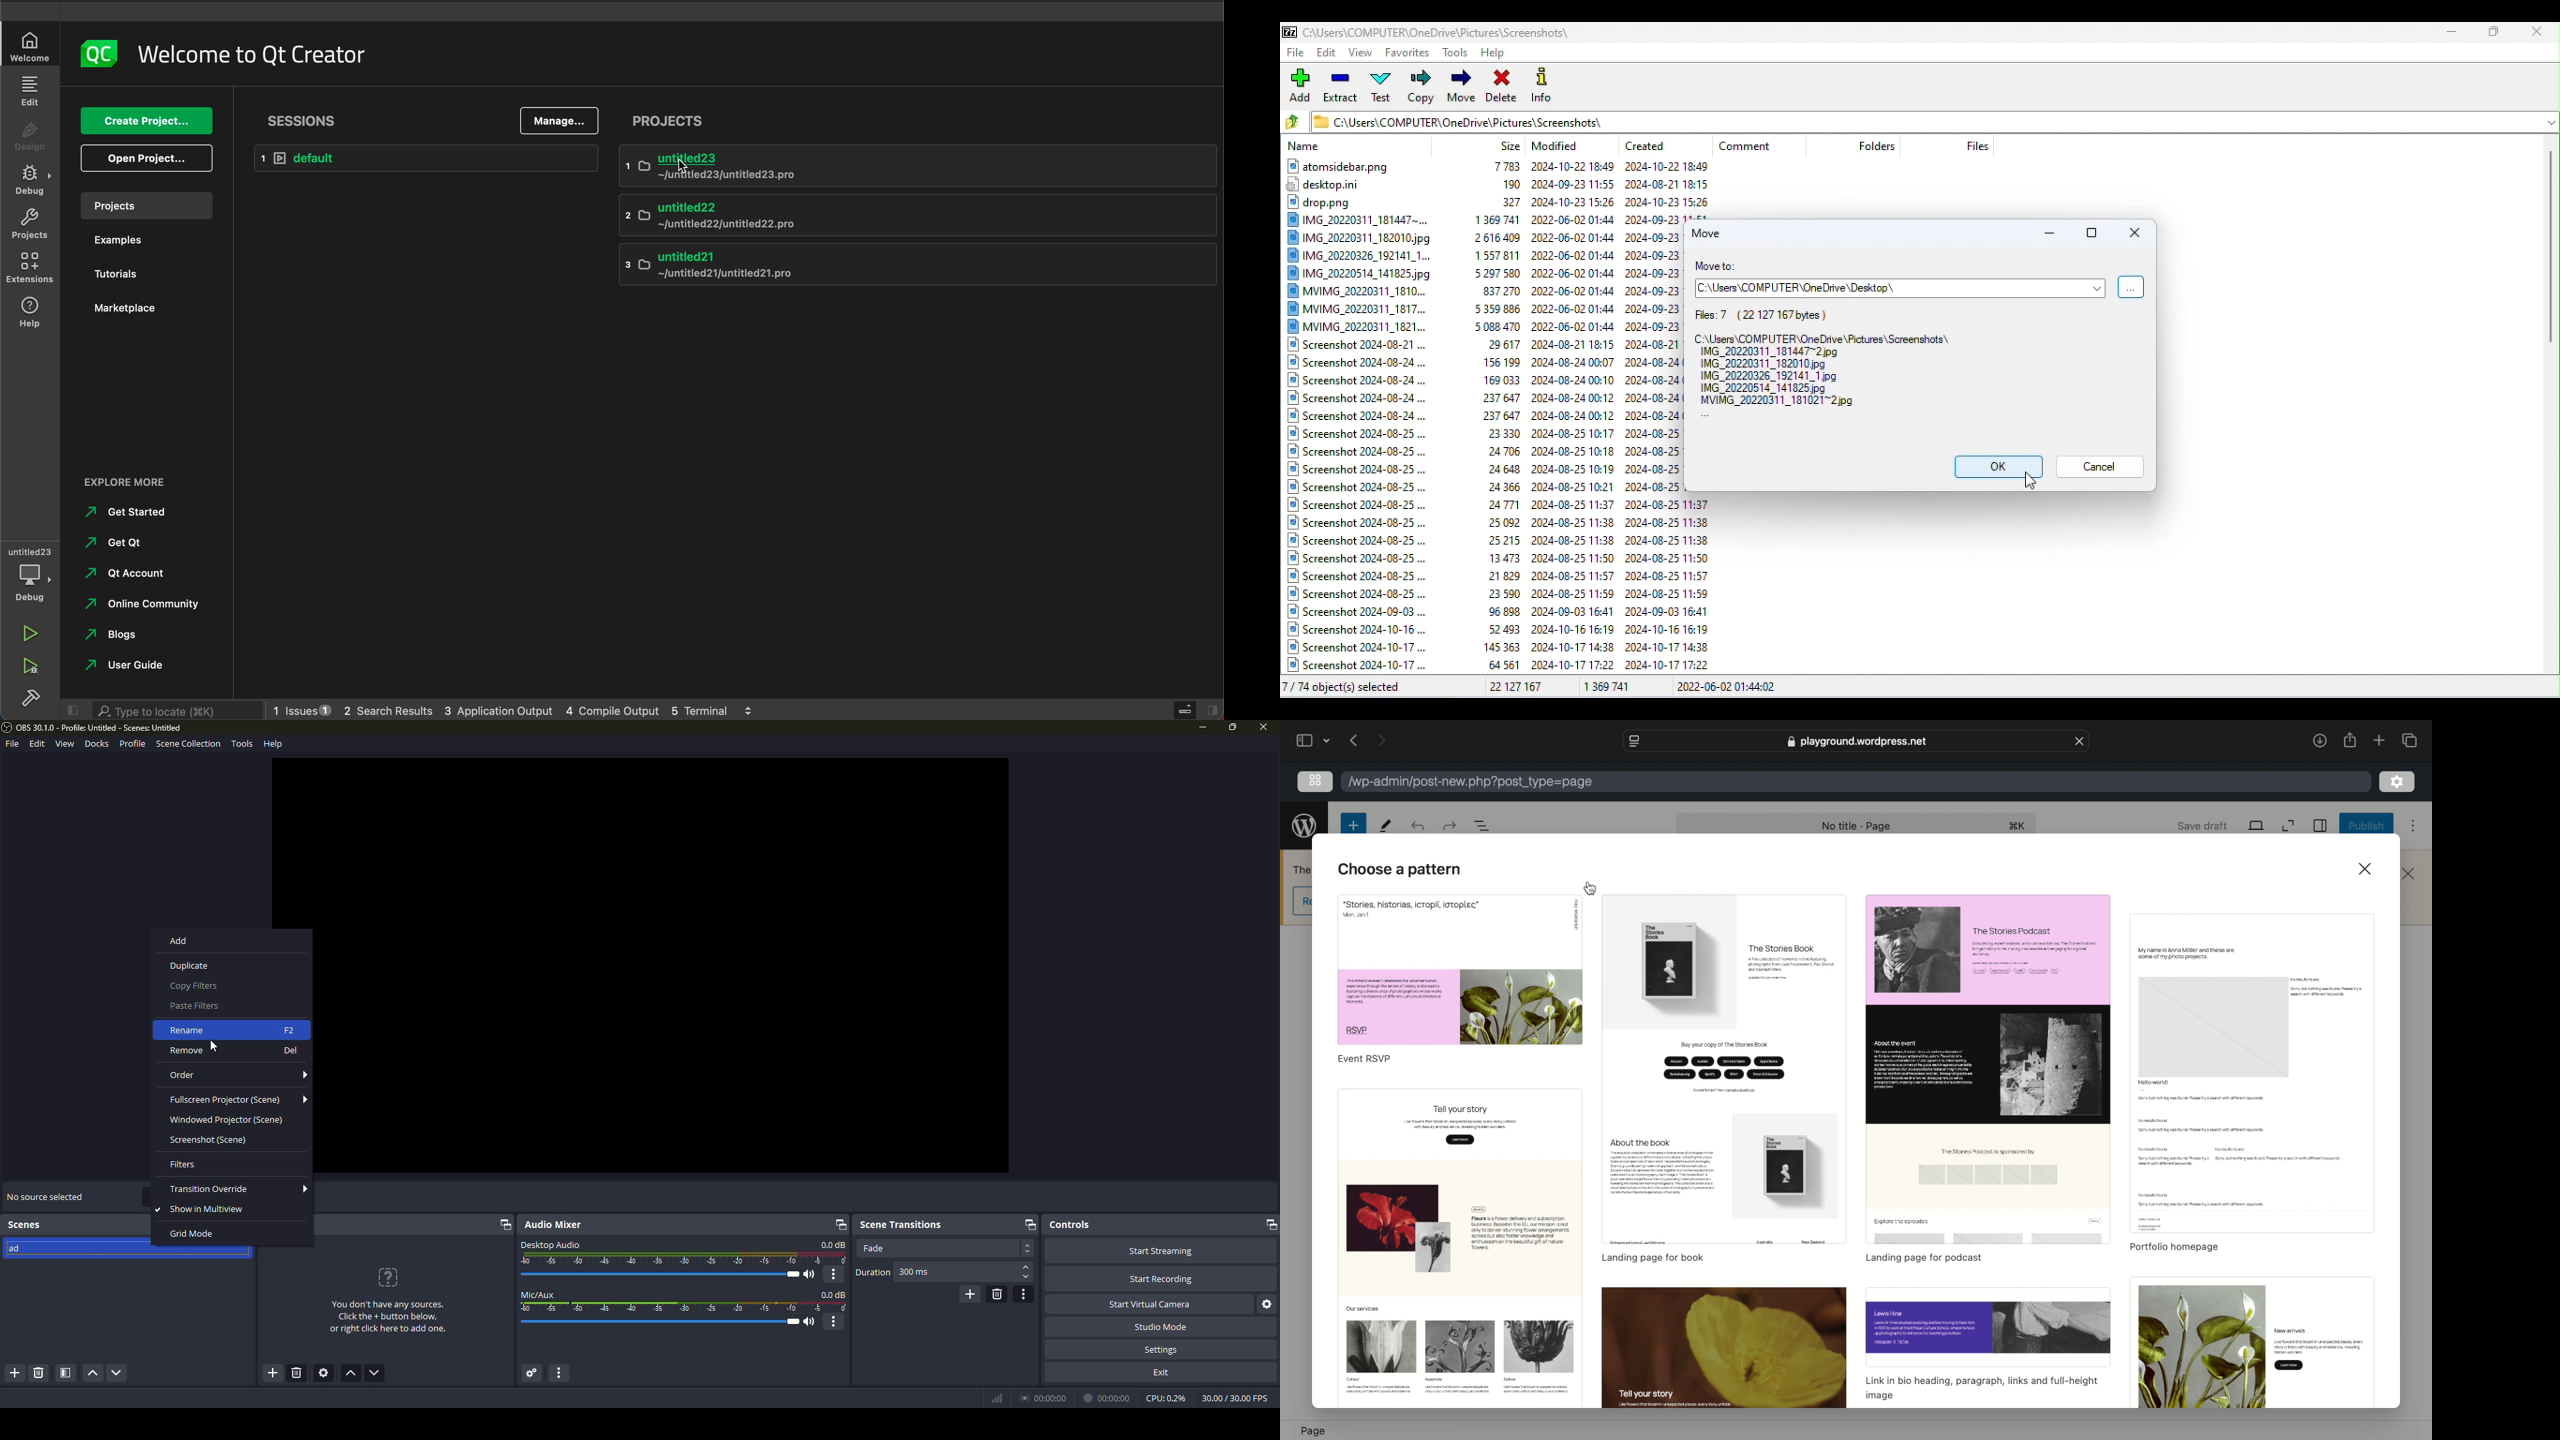 This screenshot has width=2576, height=1456. Describe the element at coordinates (231, 1164) in the screenshot. I see `Filters` at that location.